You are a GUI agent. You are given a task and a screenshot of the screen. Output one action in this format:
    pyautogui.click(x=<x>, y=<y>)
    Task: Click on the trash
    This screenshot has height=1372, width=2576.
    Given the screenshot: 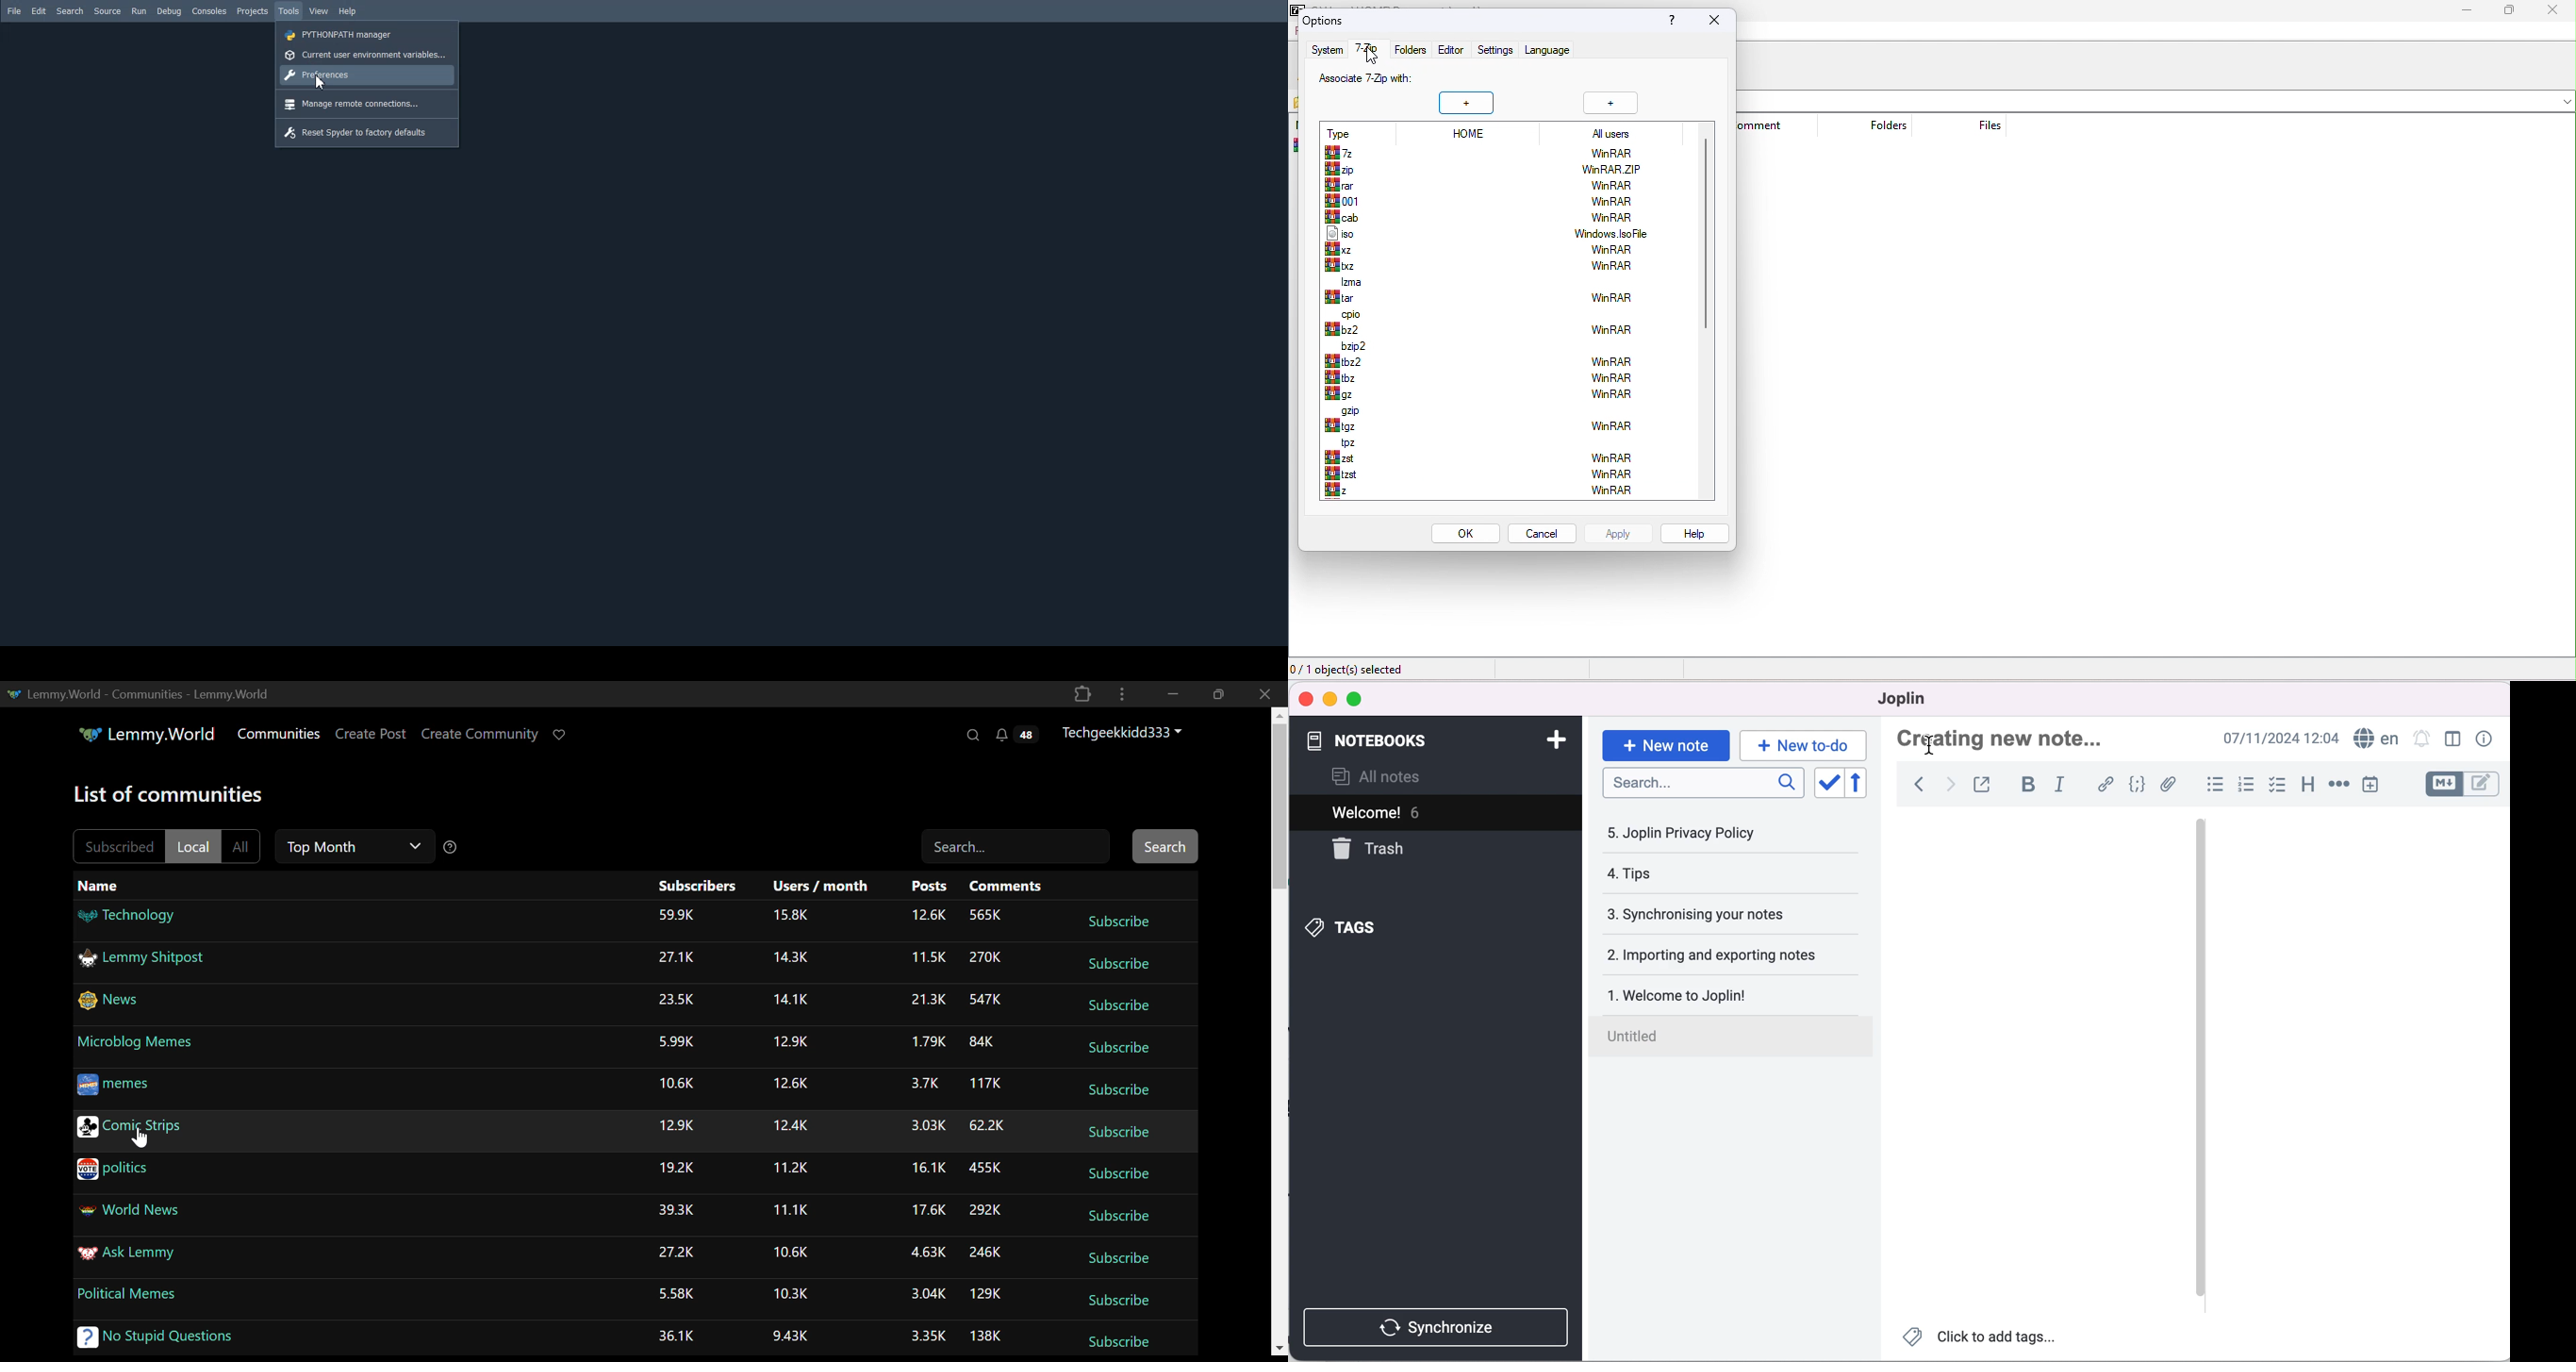 What is the action you would take?
    pyautogui.click(x=1381, y=854)
    